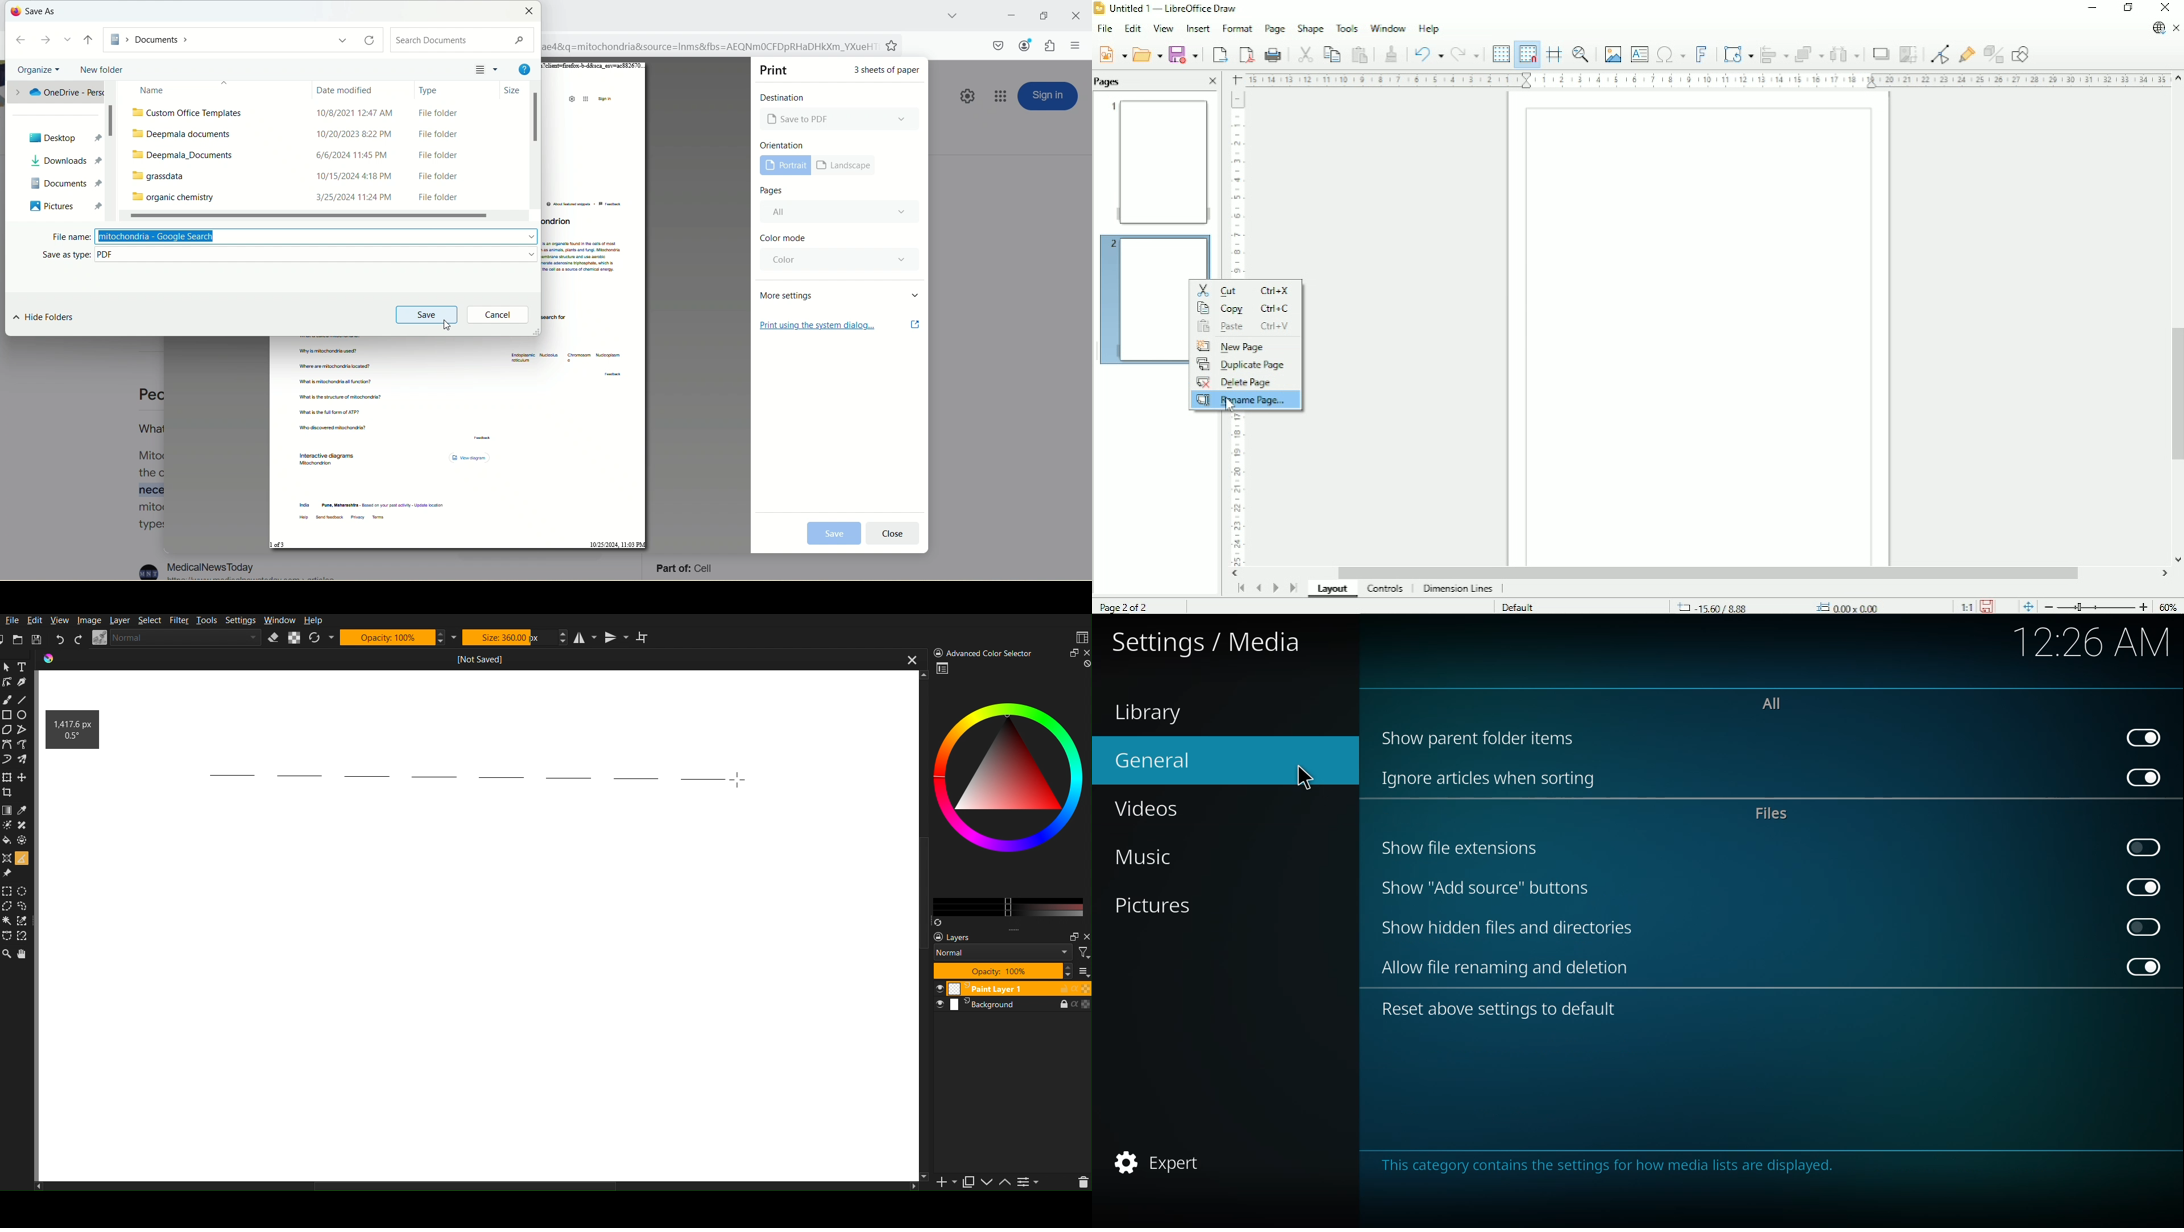 Image resolution: width=2184 pixels, height=1232 pixels. What do you see at coordinates (1147, 53) in the screenshot?
I see `Open` at bounding box center [1147, 53].